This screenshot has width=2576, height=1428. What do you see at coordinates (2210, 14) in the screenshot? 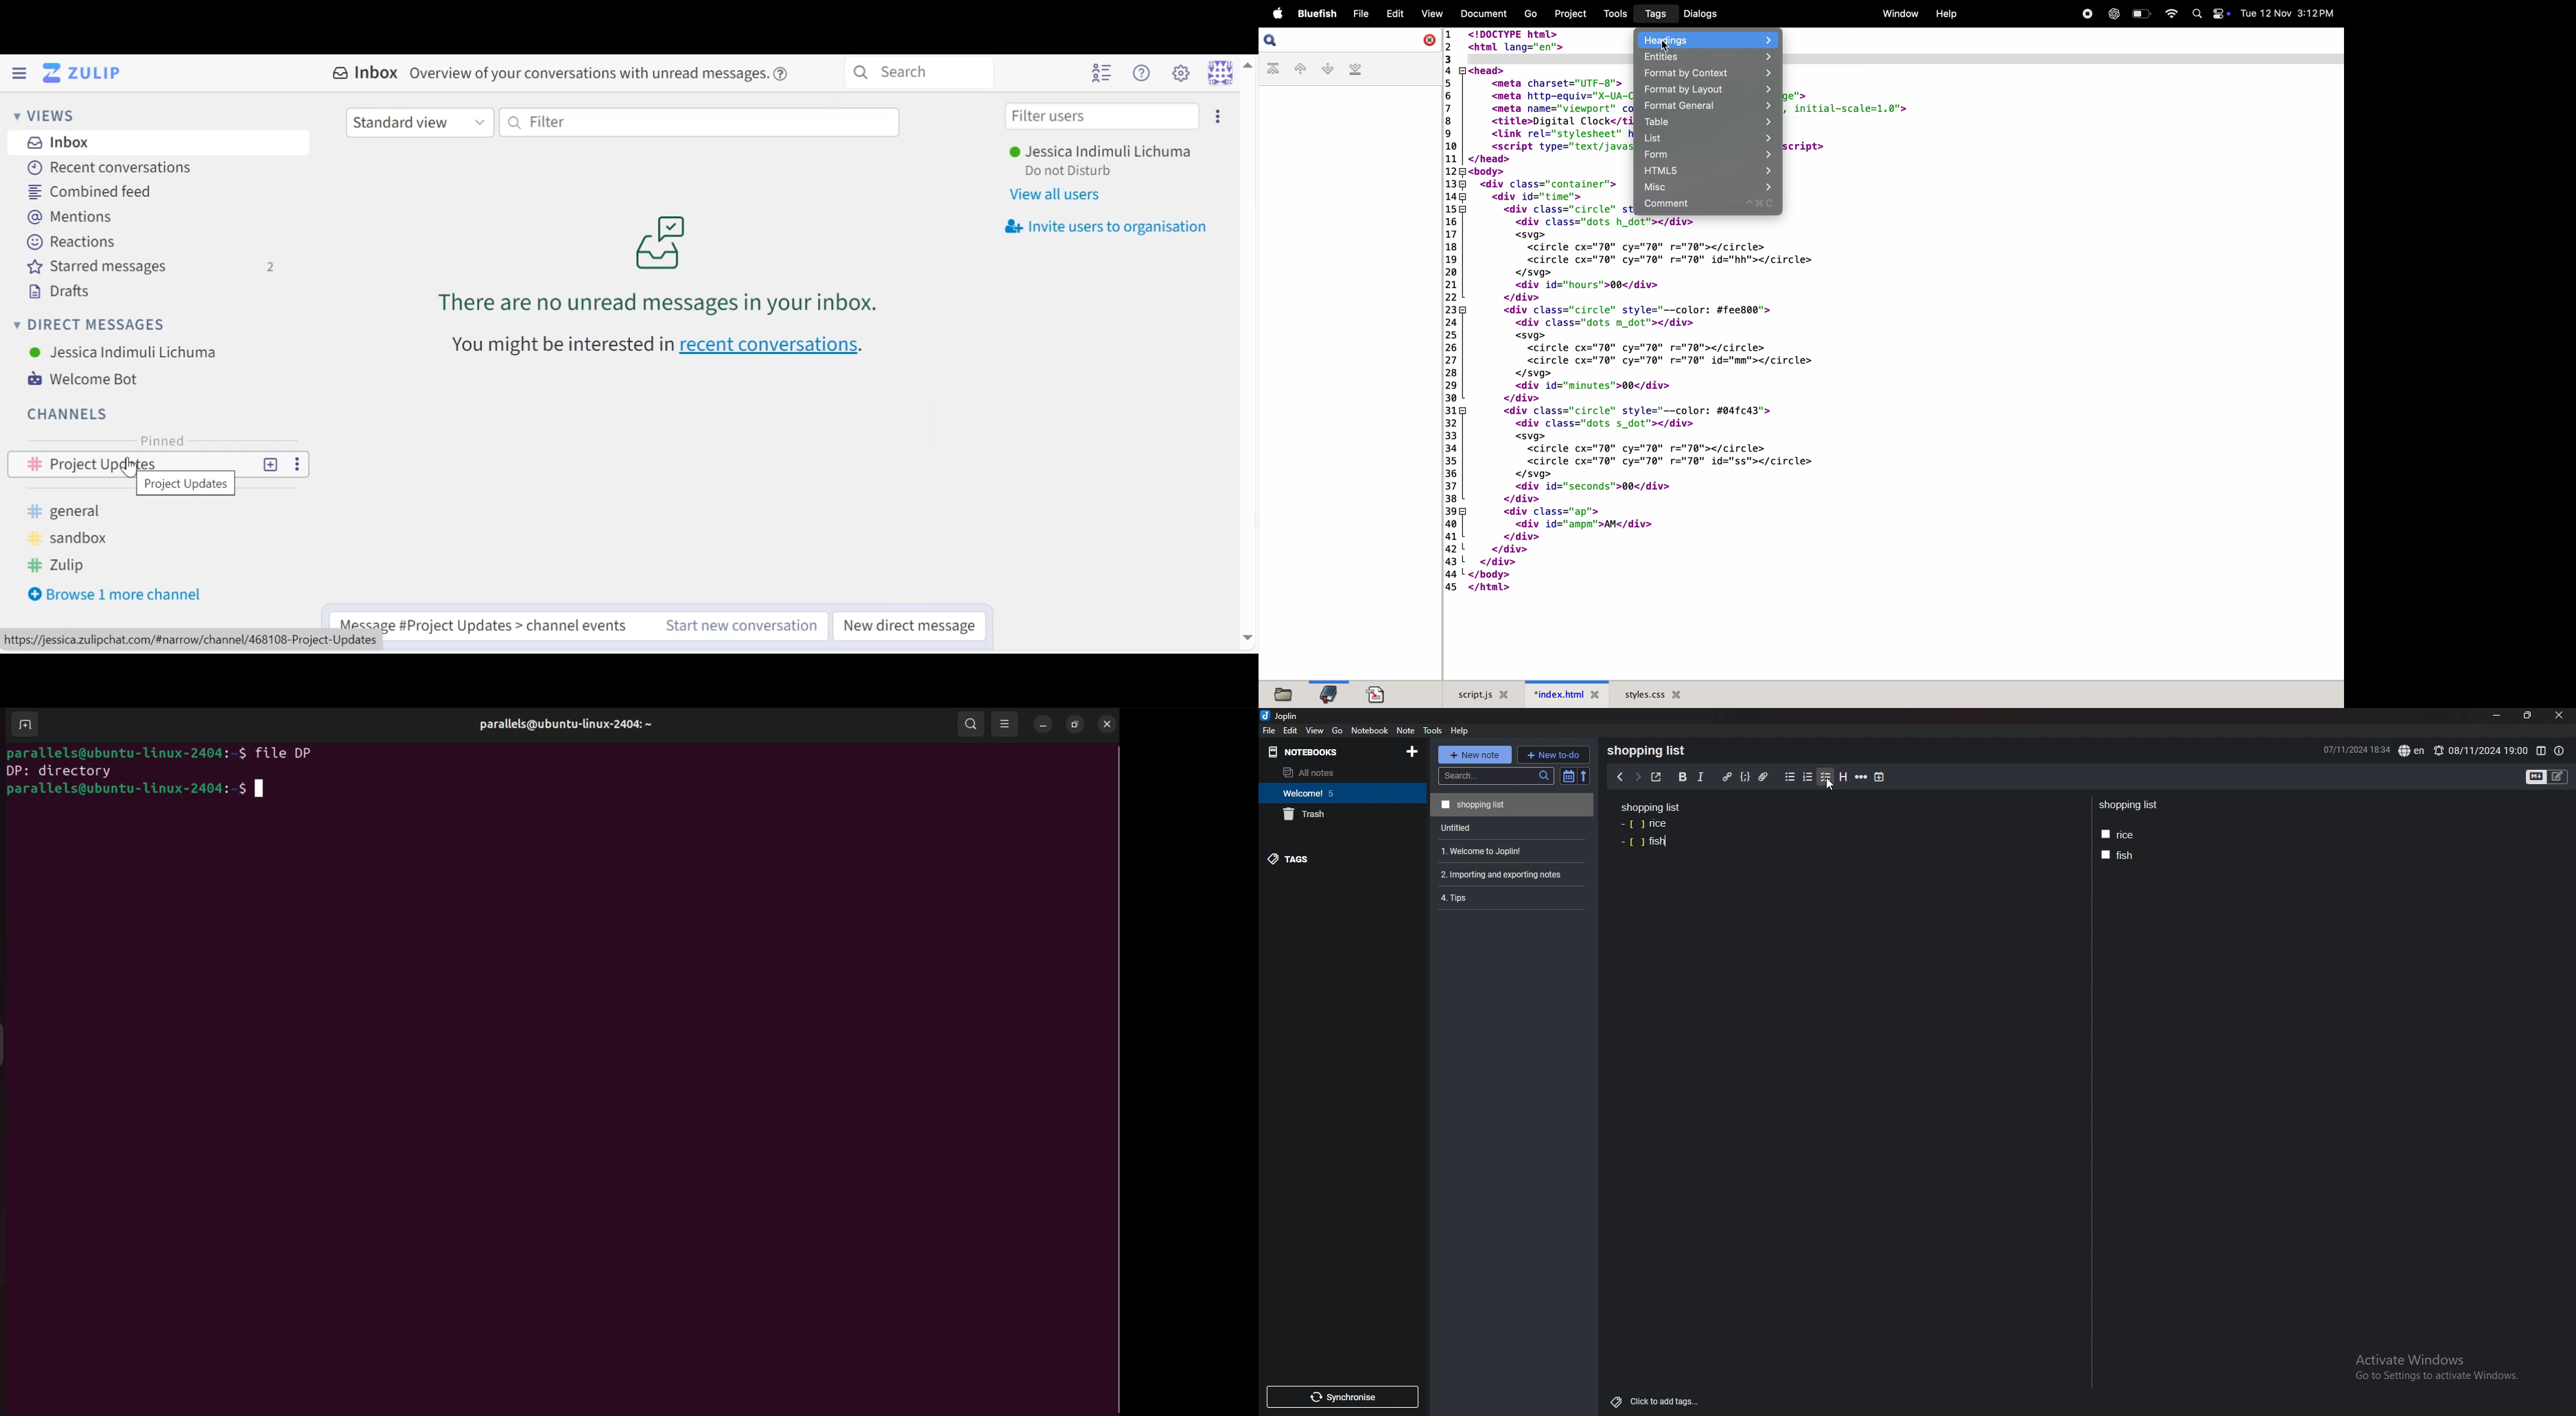
I see `apple widgets` at bounding box center [2210, 14].